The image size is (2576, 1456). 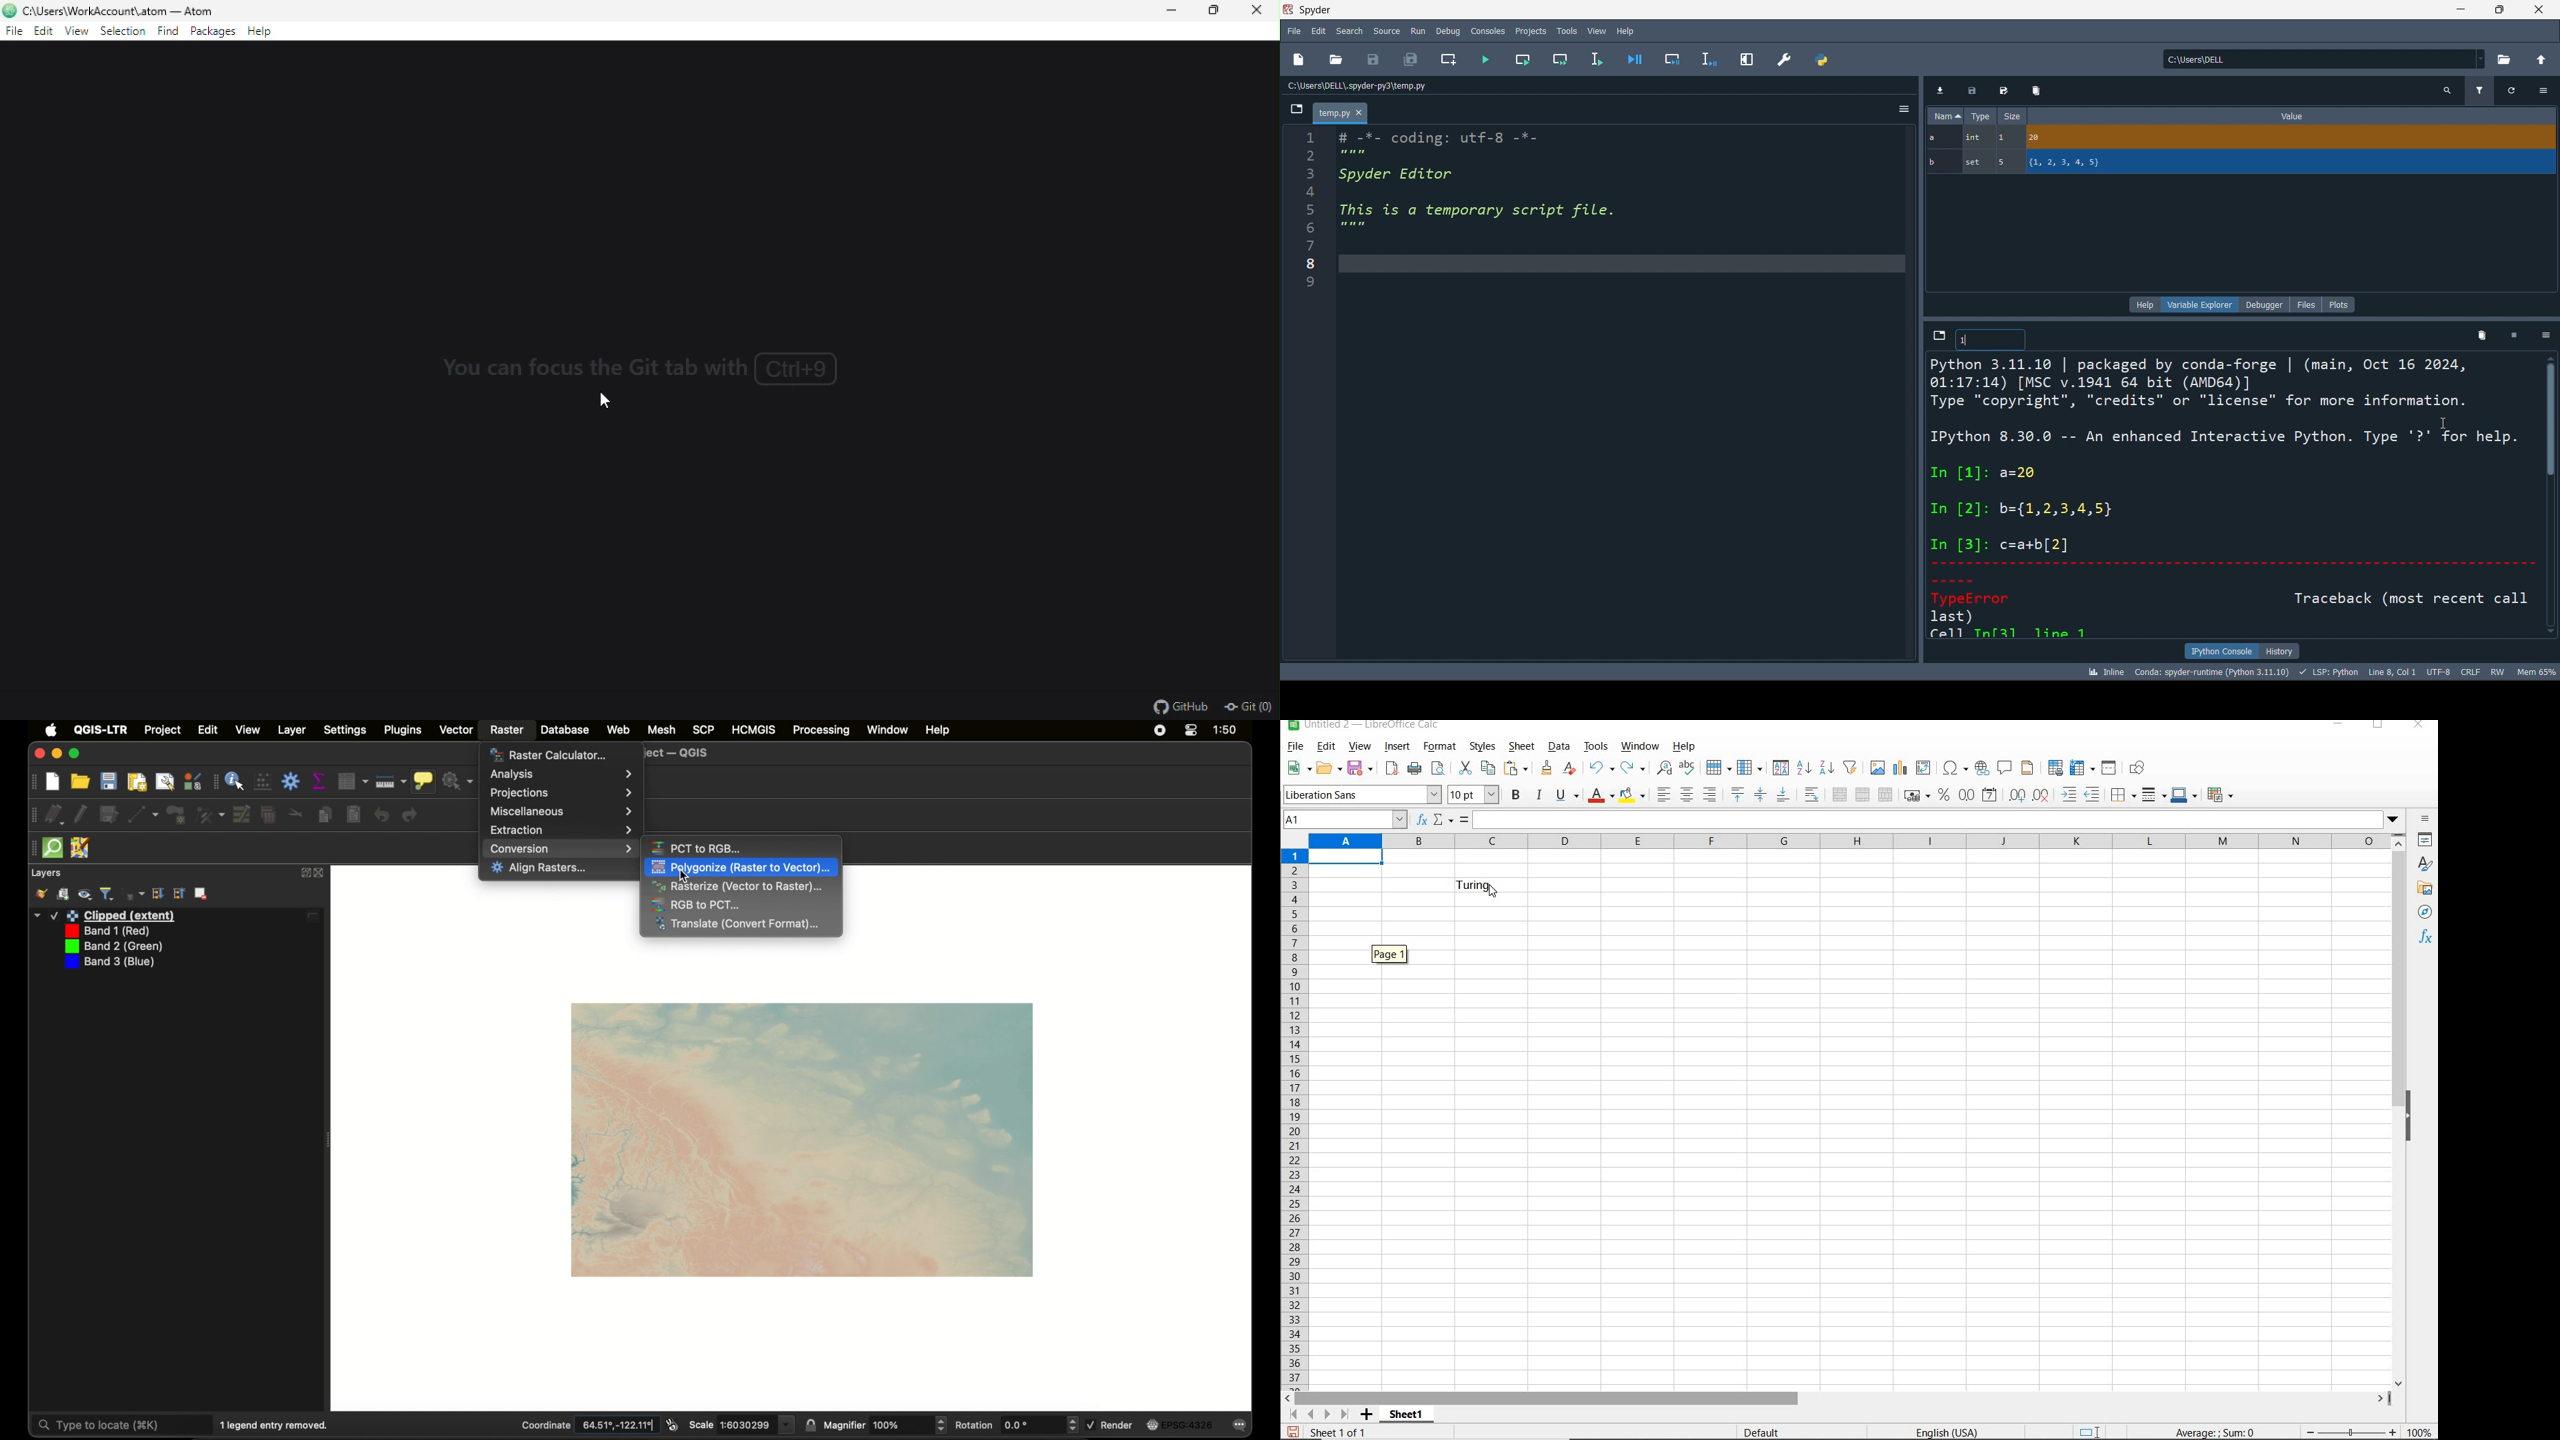 What do you see at coordinates (1443, 821) in the screenshot?
I see `SELECT FUNCTION` at bounding box center [1443, 821].